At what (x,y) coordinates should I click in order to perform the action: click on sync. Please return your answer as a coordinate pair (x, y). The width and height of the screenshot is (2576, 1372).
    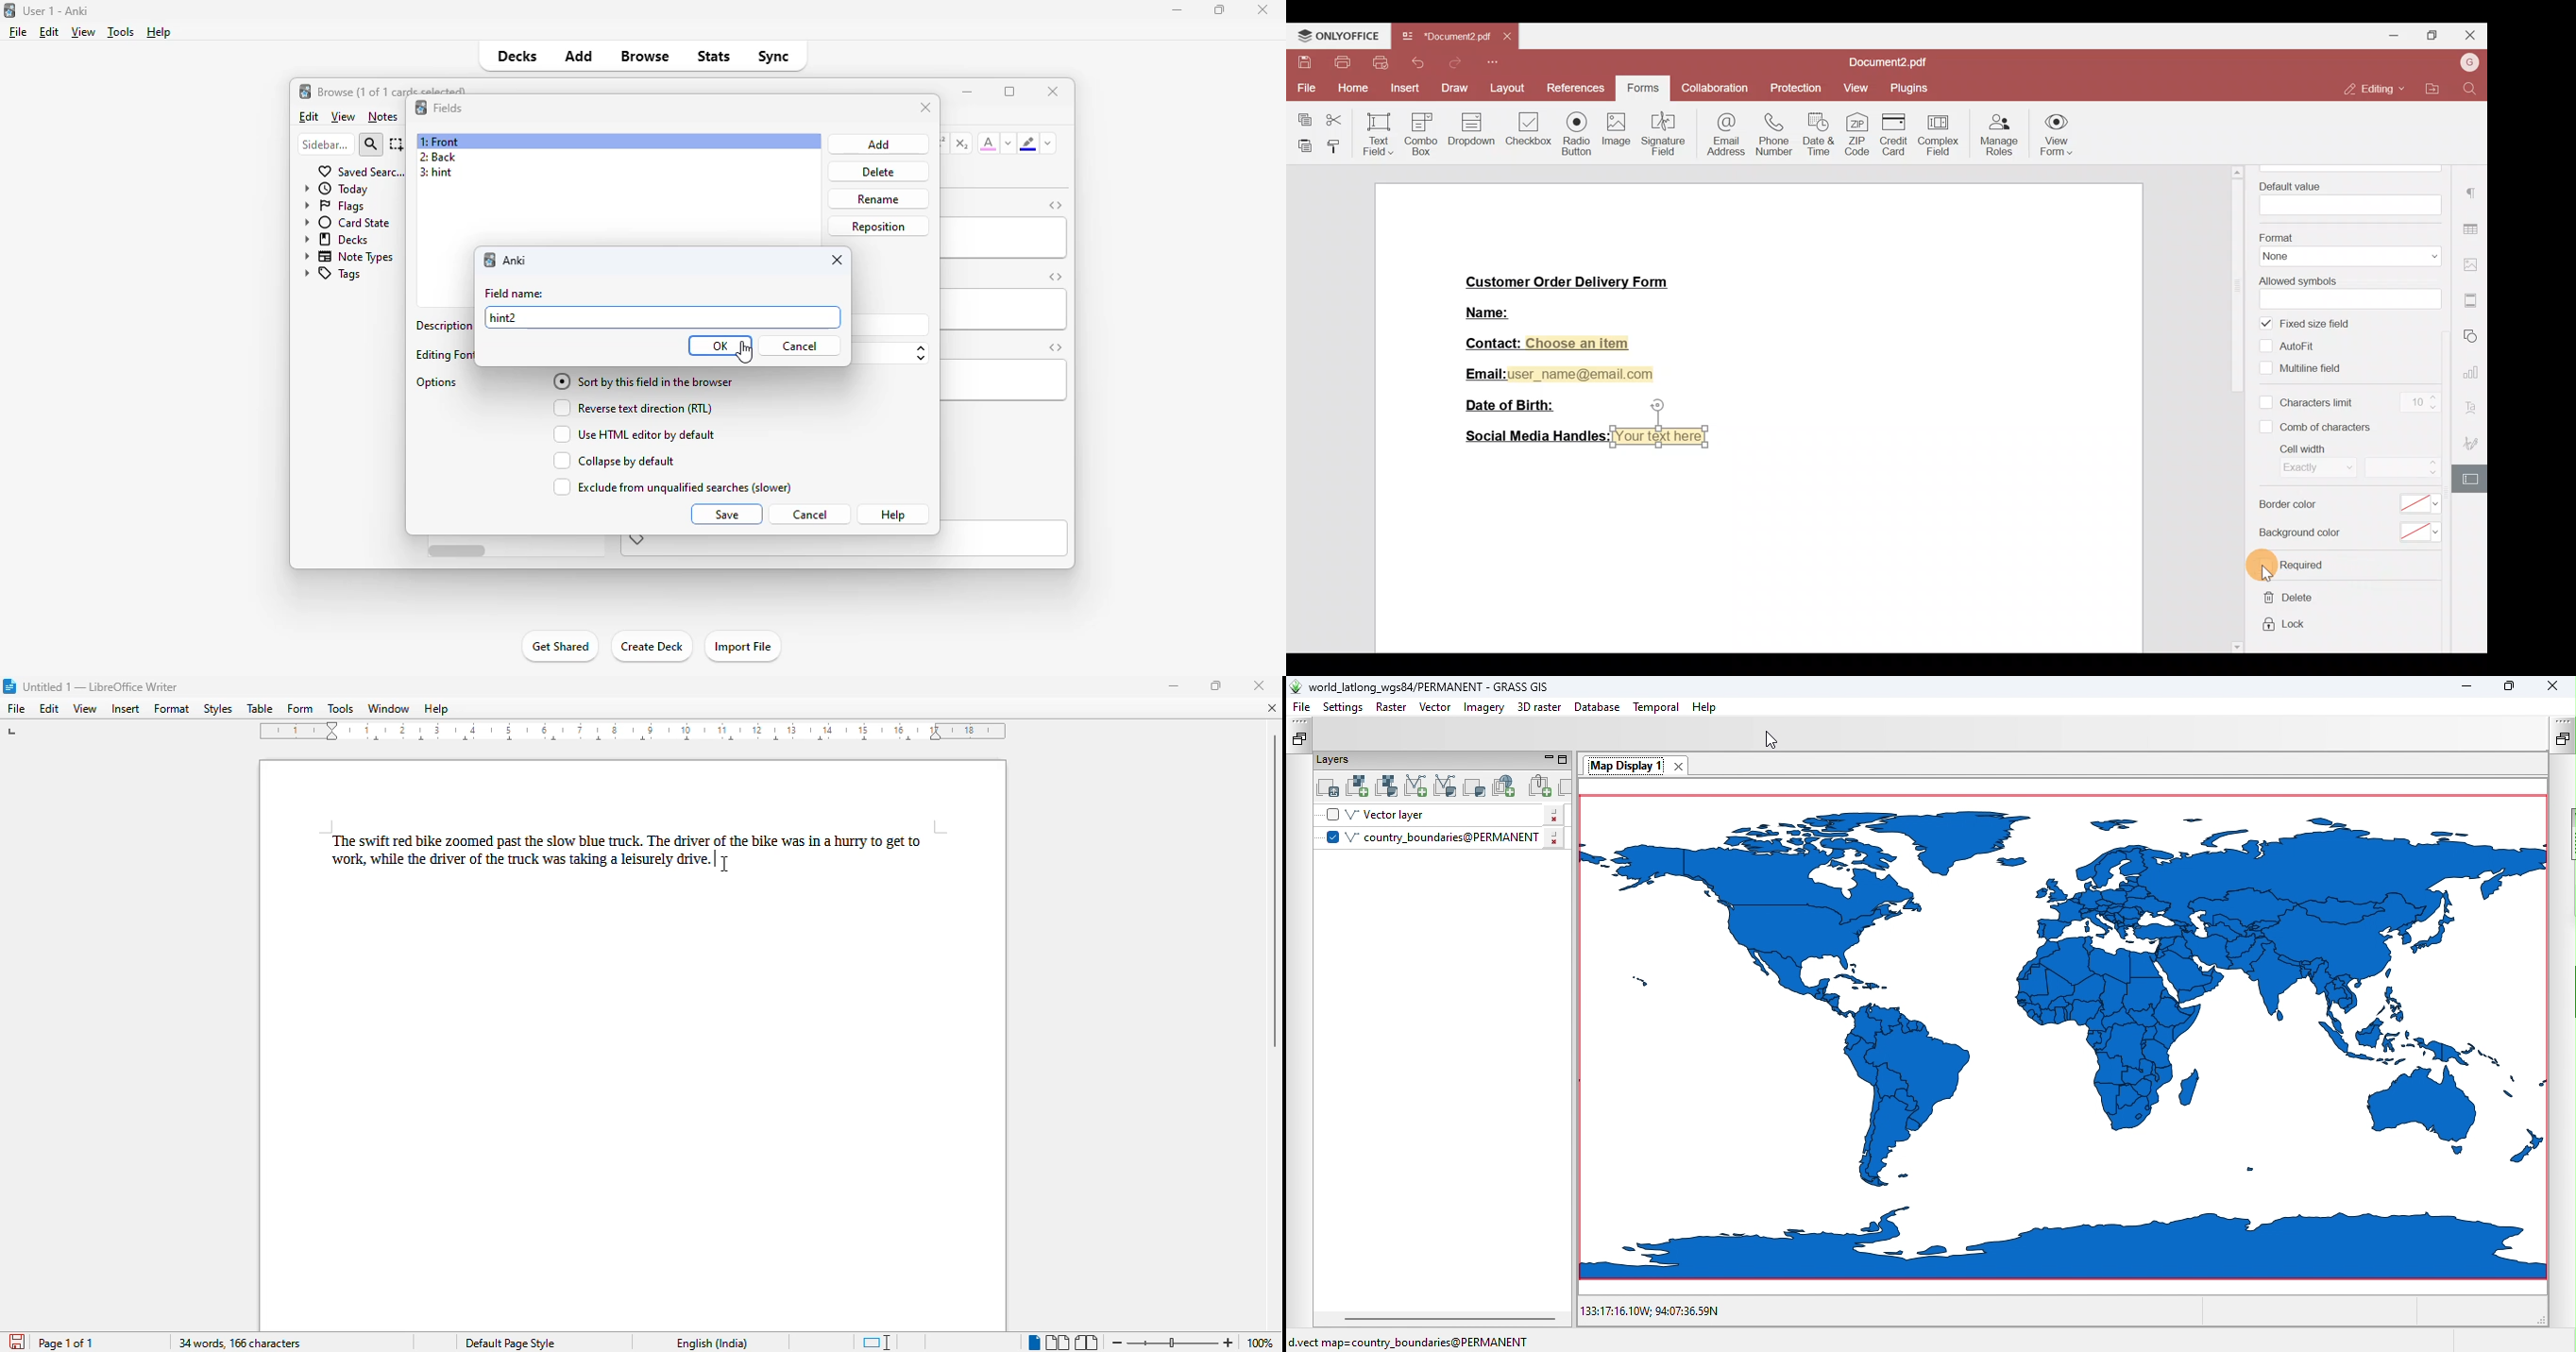
    Looking at the image, I should click on (772, 55).